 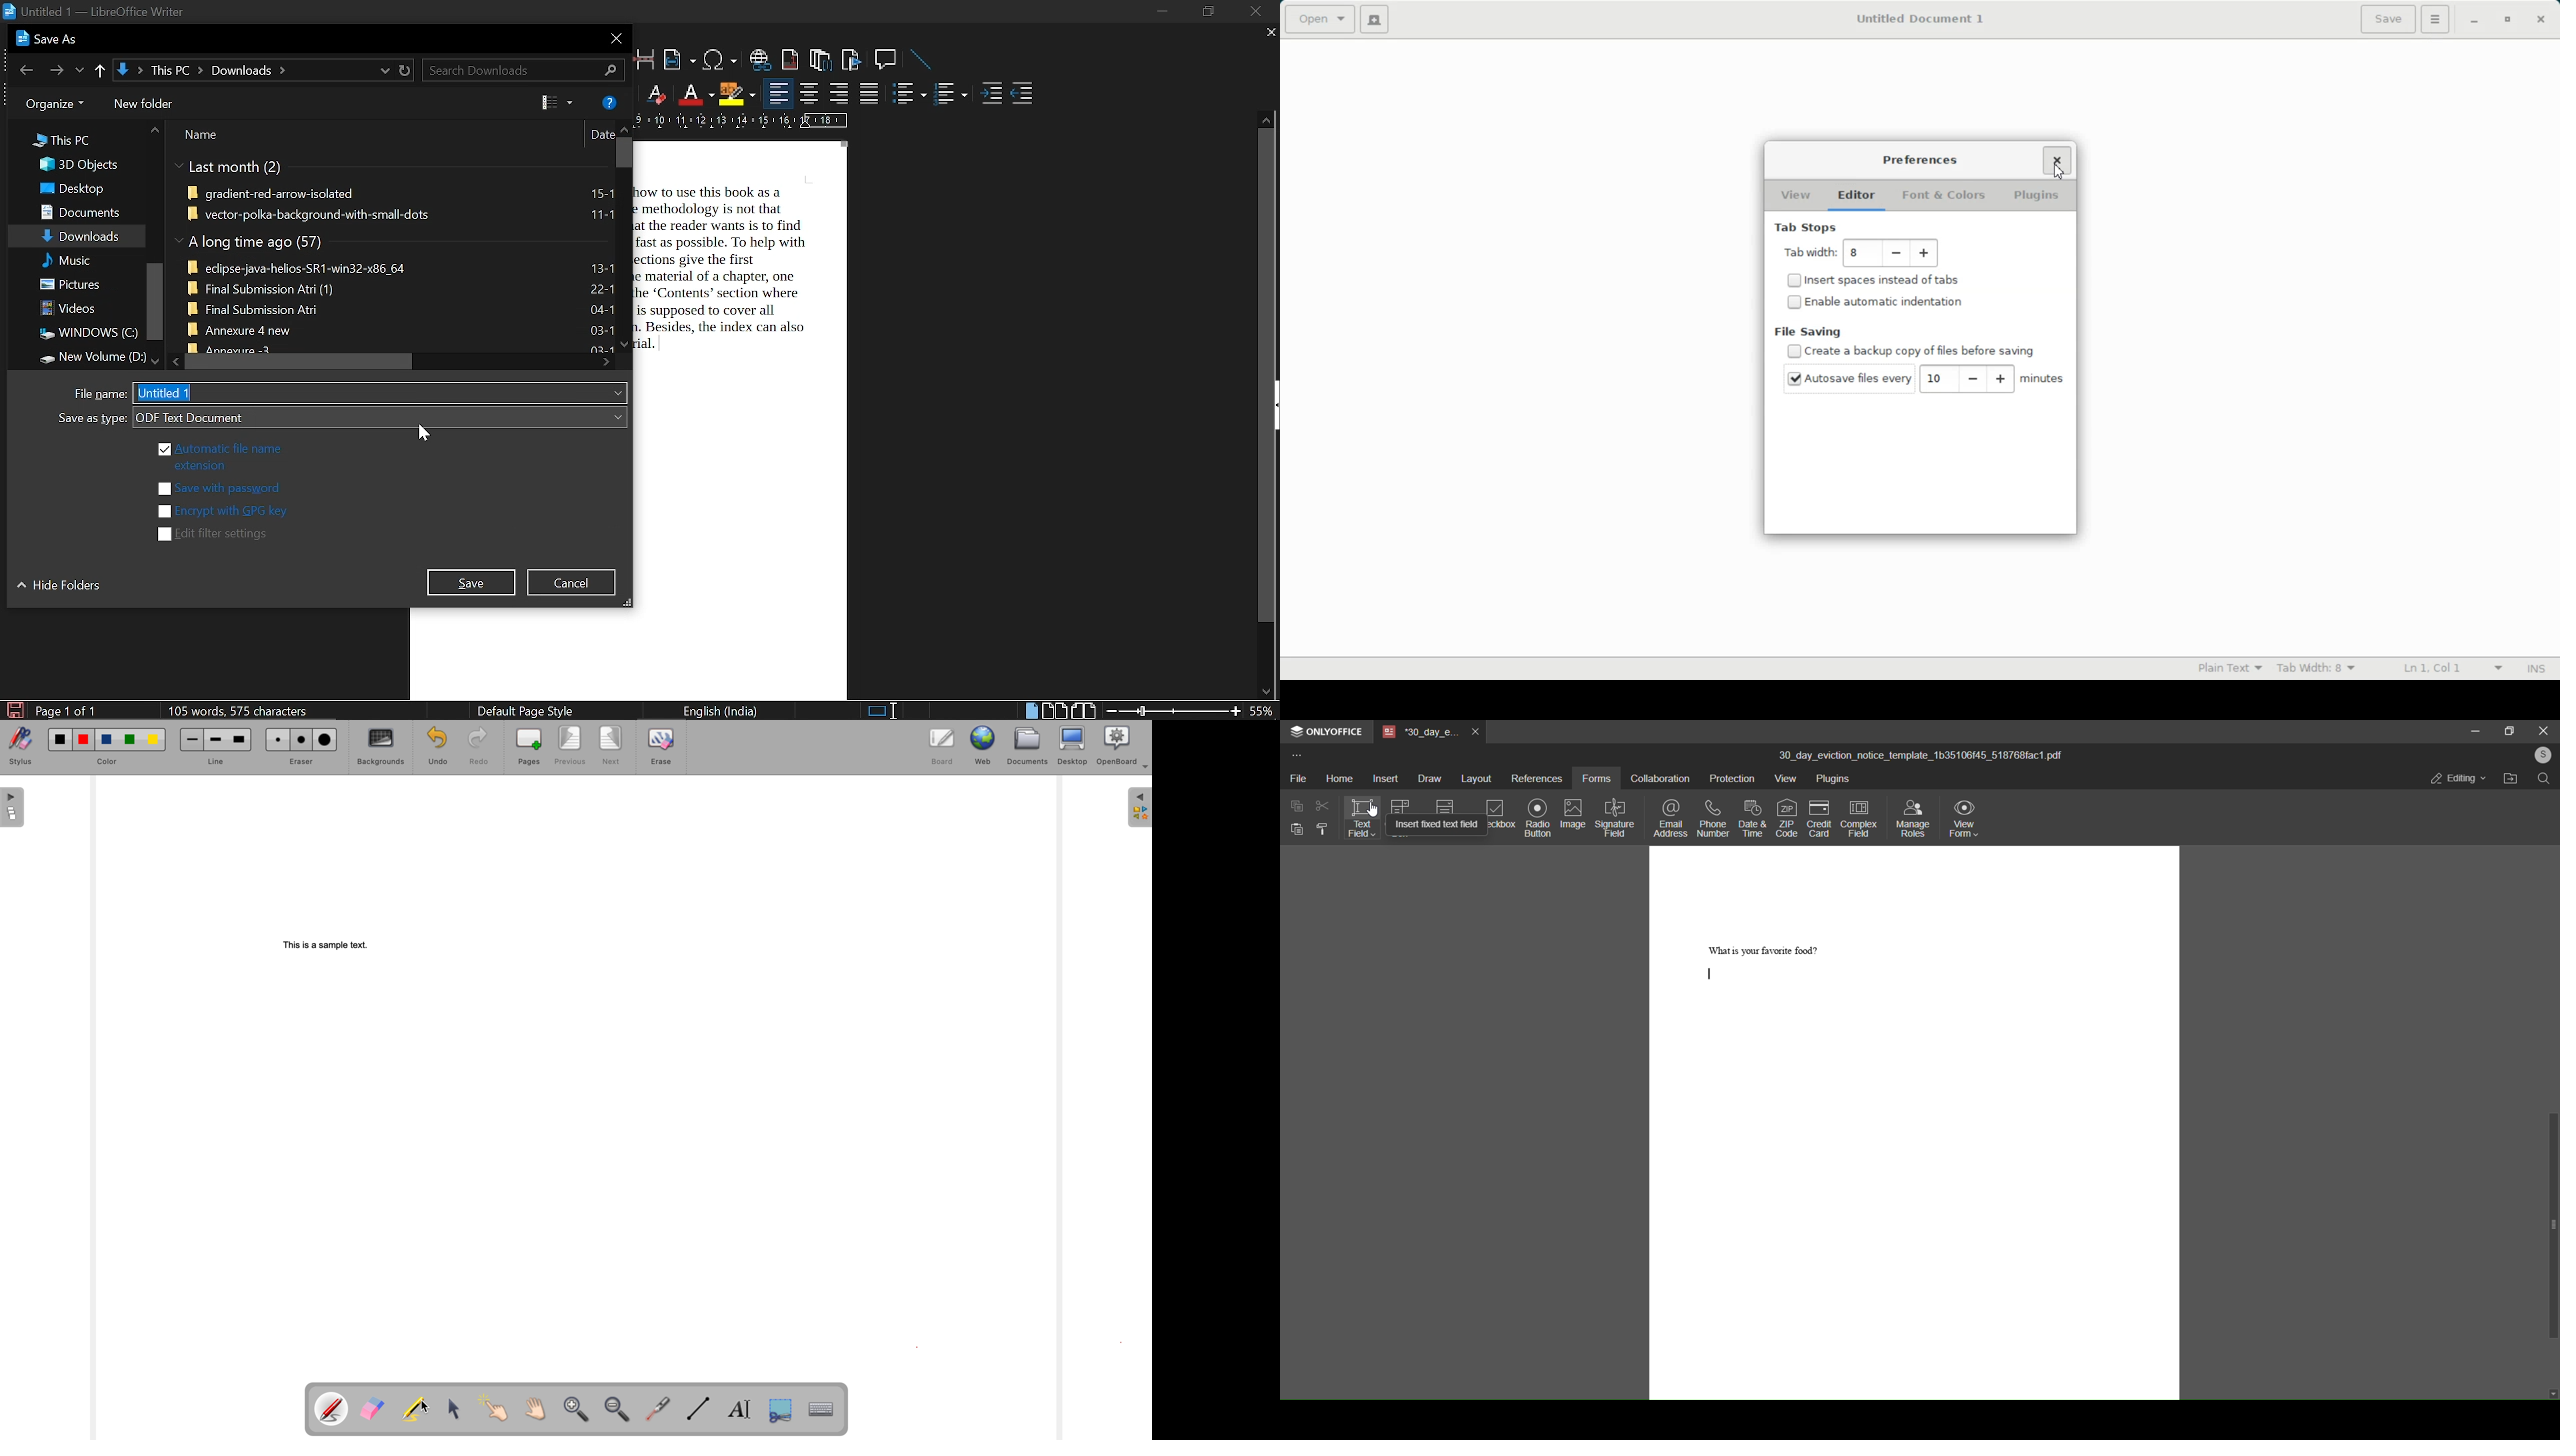 I want to click on help, so click(x=609, y=101).